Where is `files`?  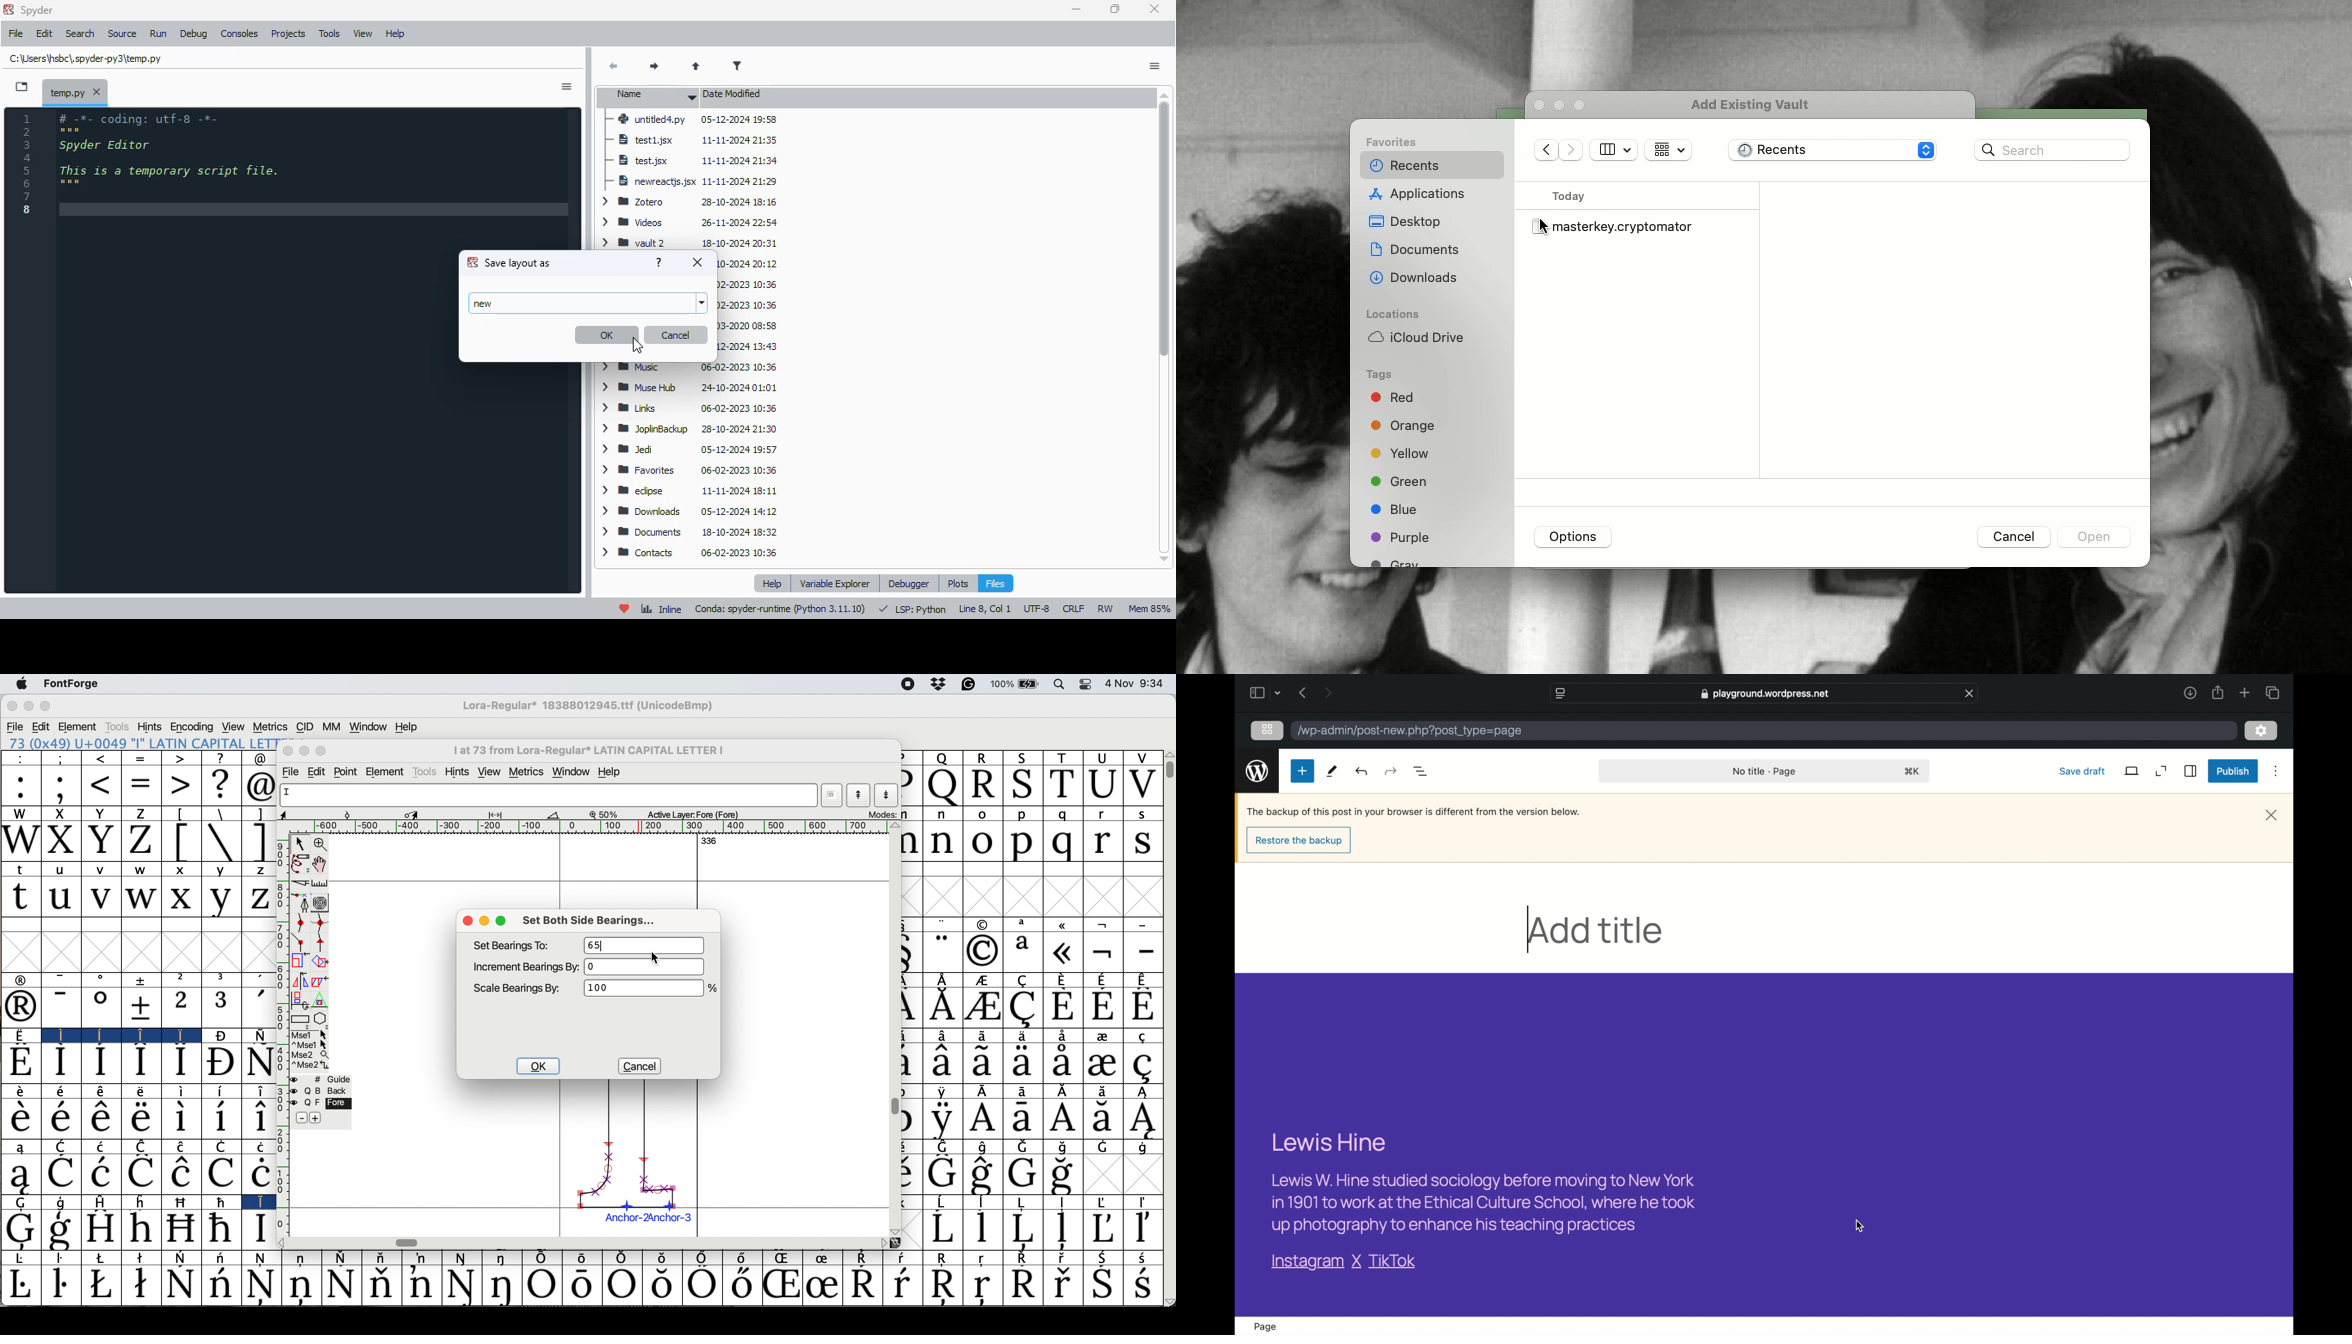 files is located at coordinates (995, 584).